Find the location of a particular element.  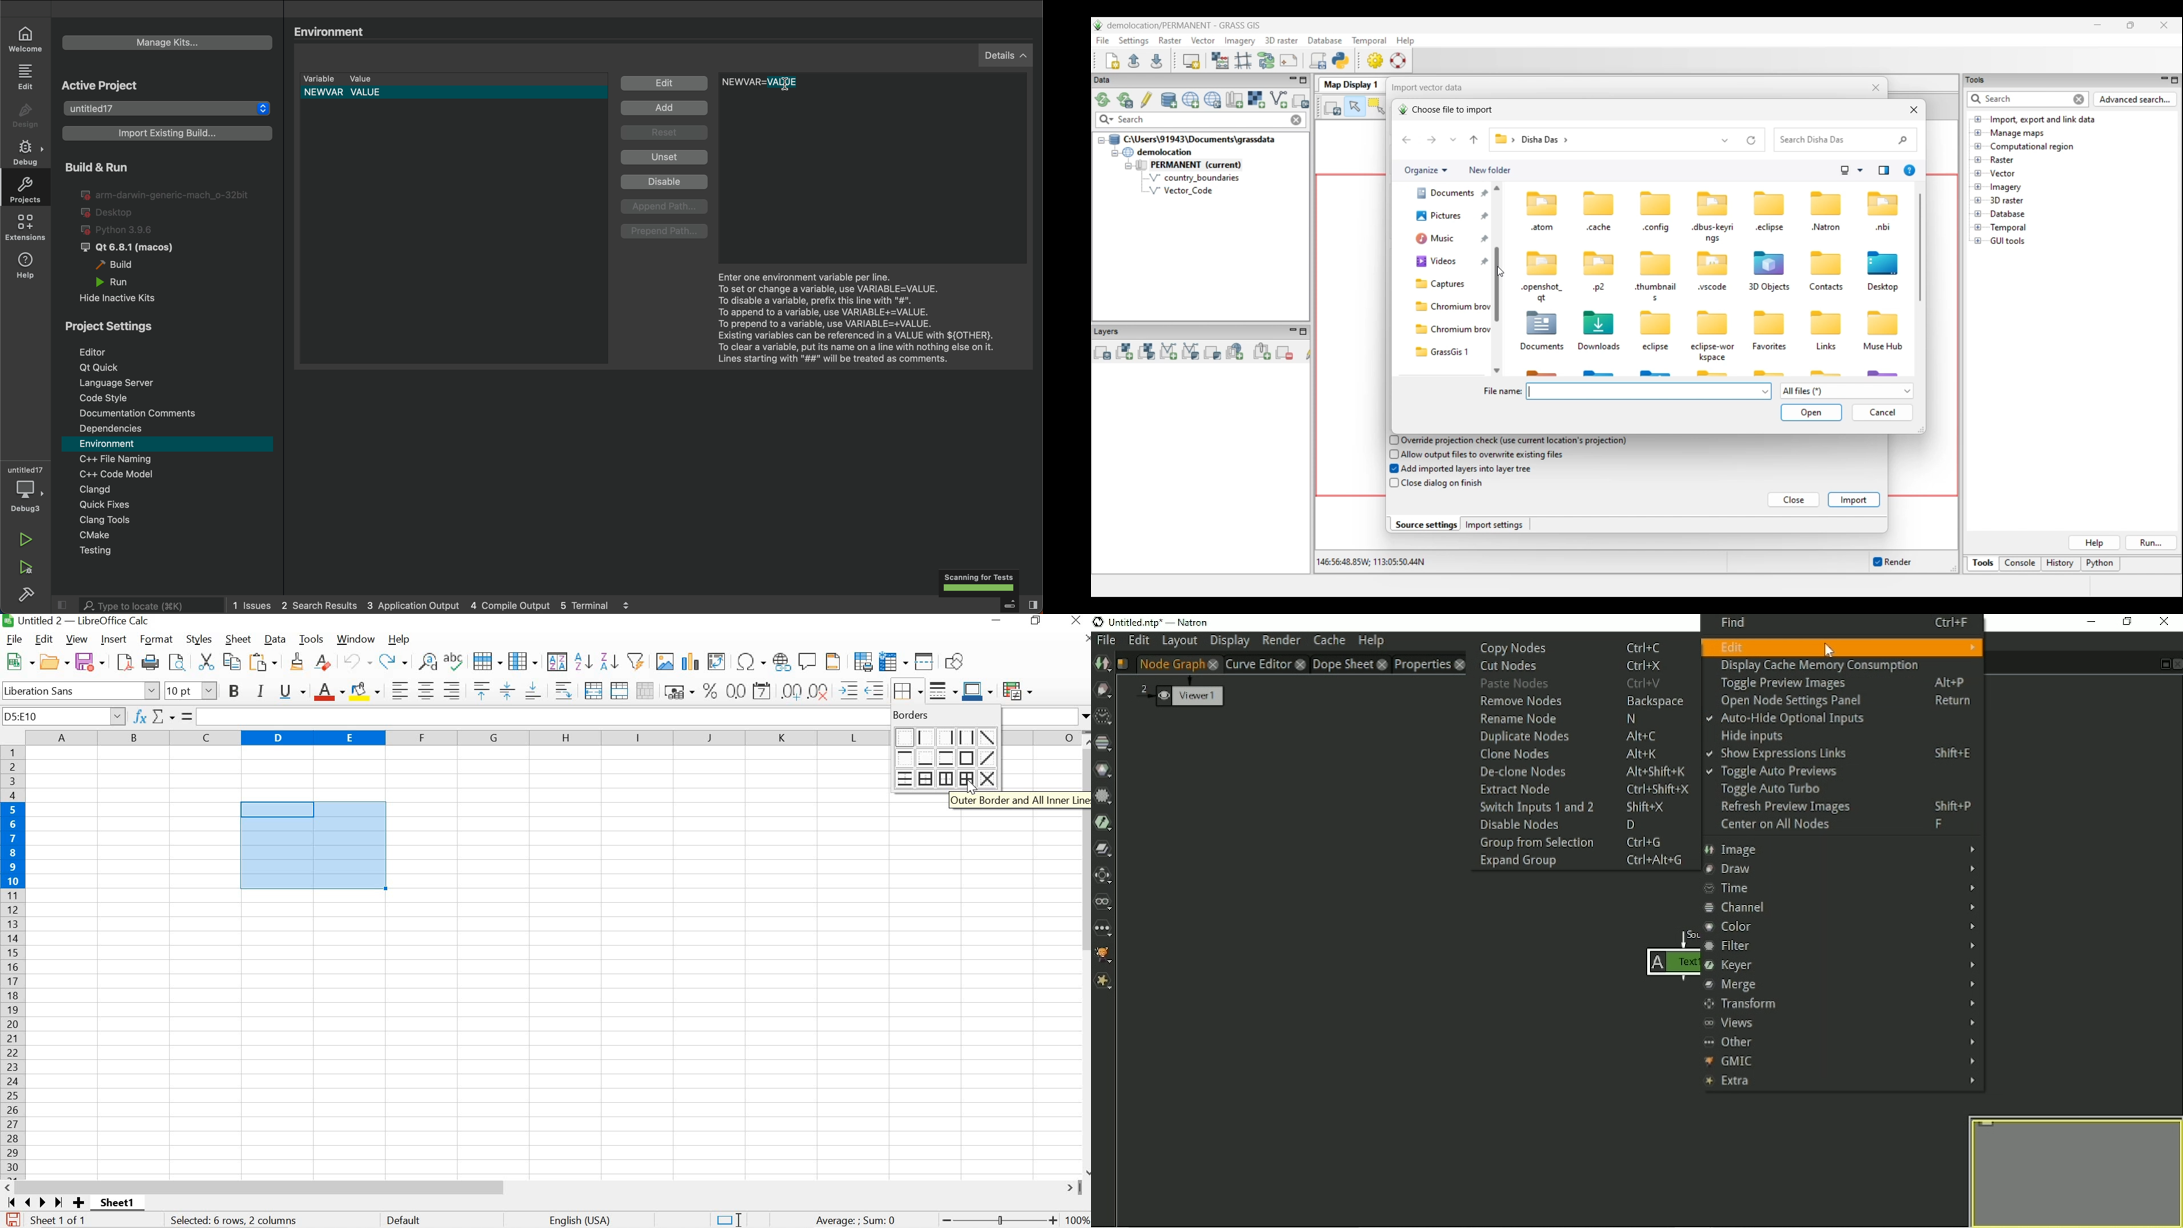

insert chart is located at coordinates (691, 661).